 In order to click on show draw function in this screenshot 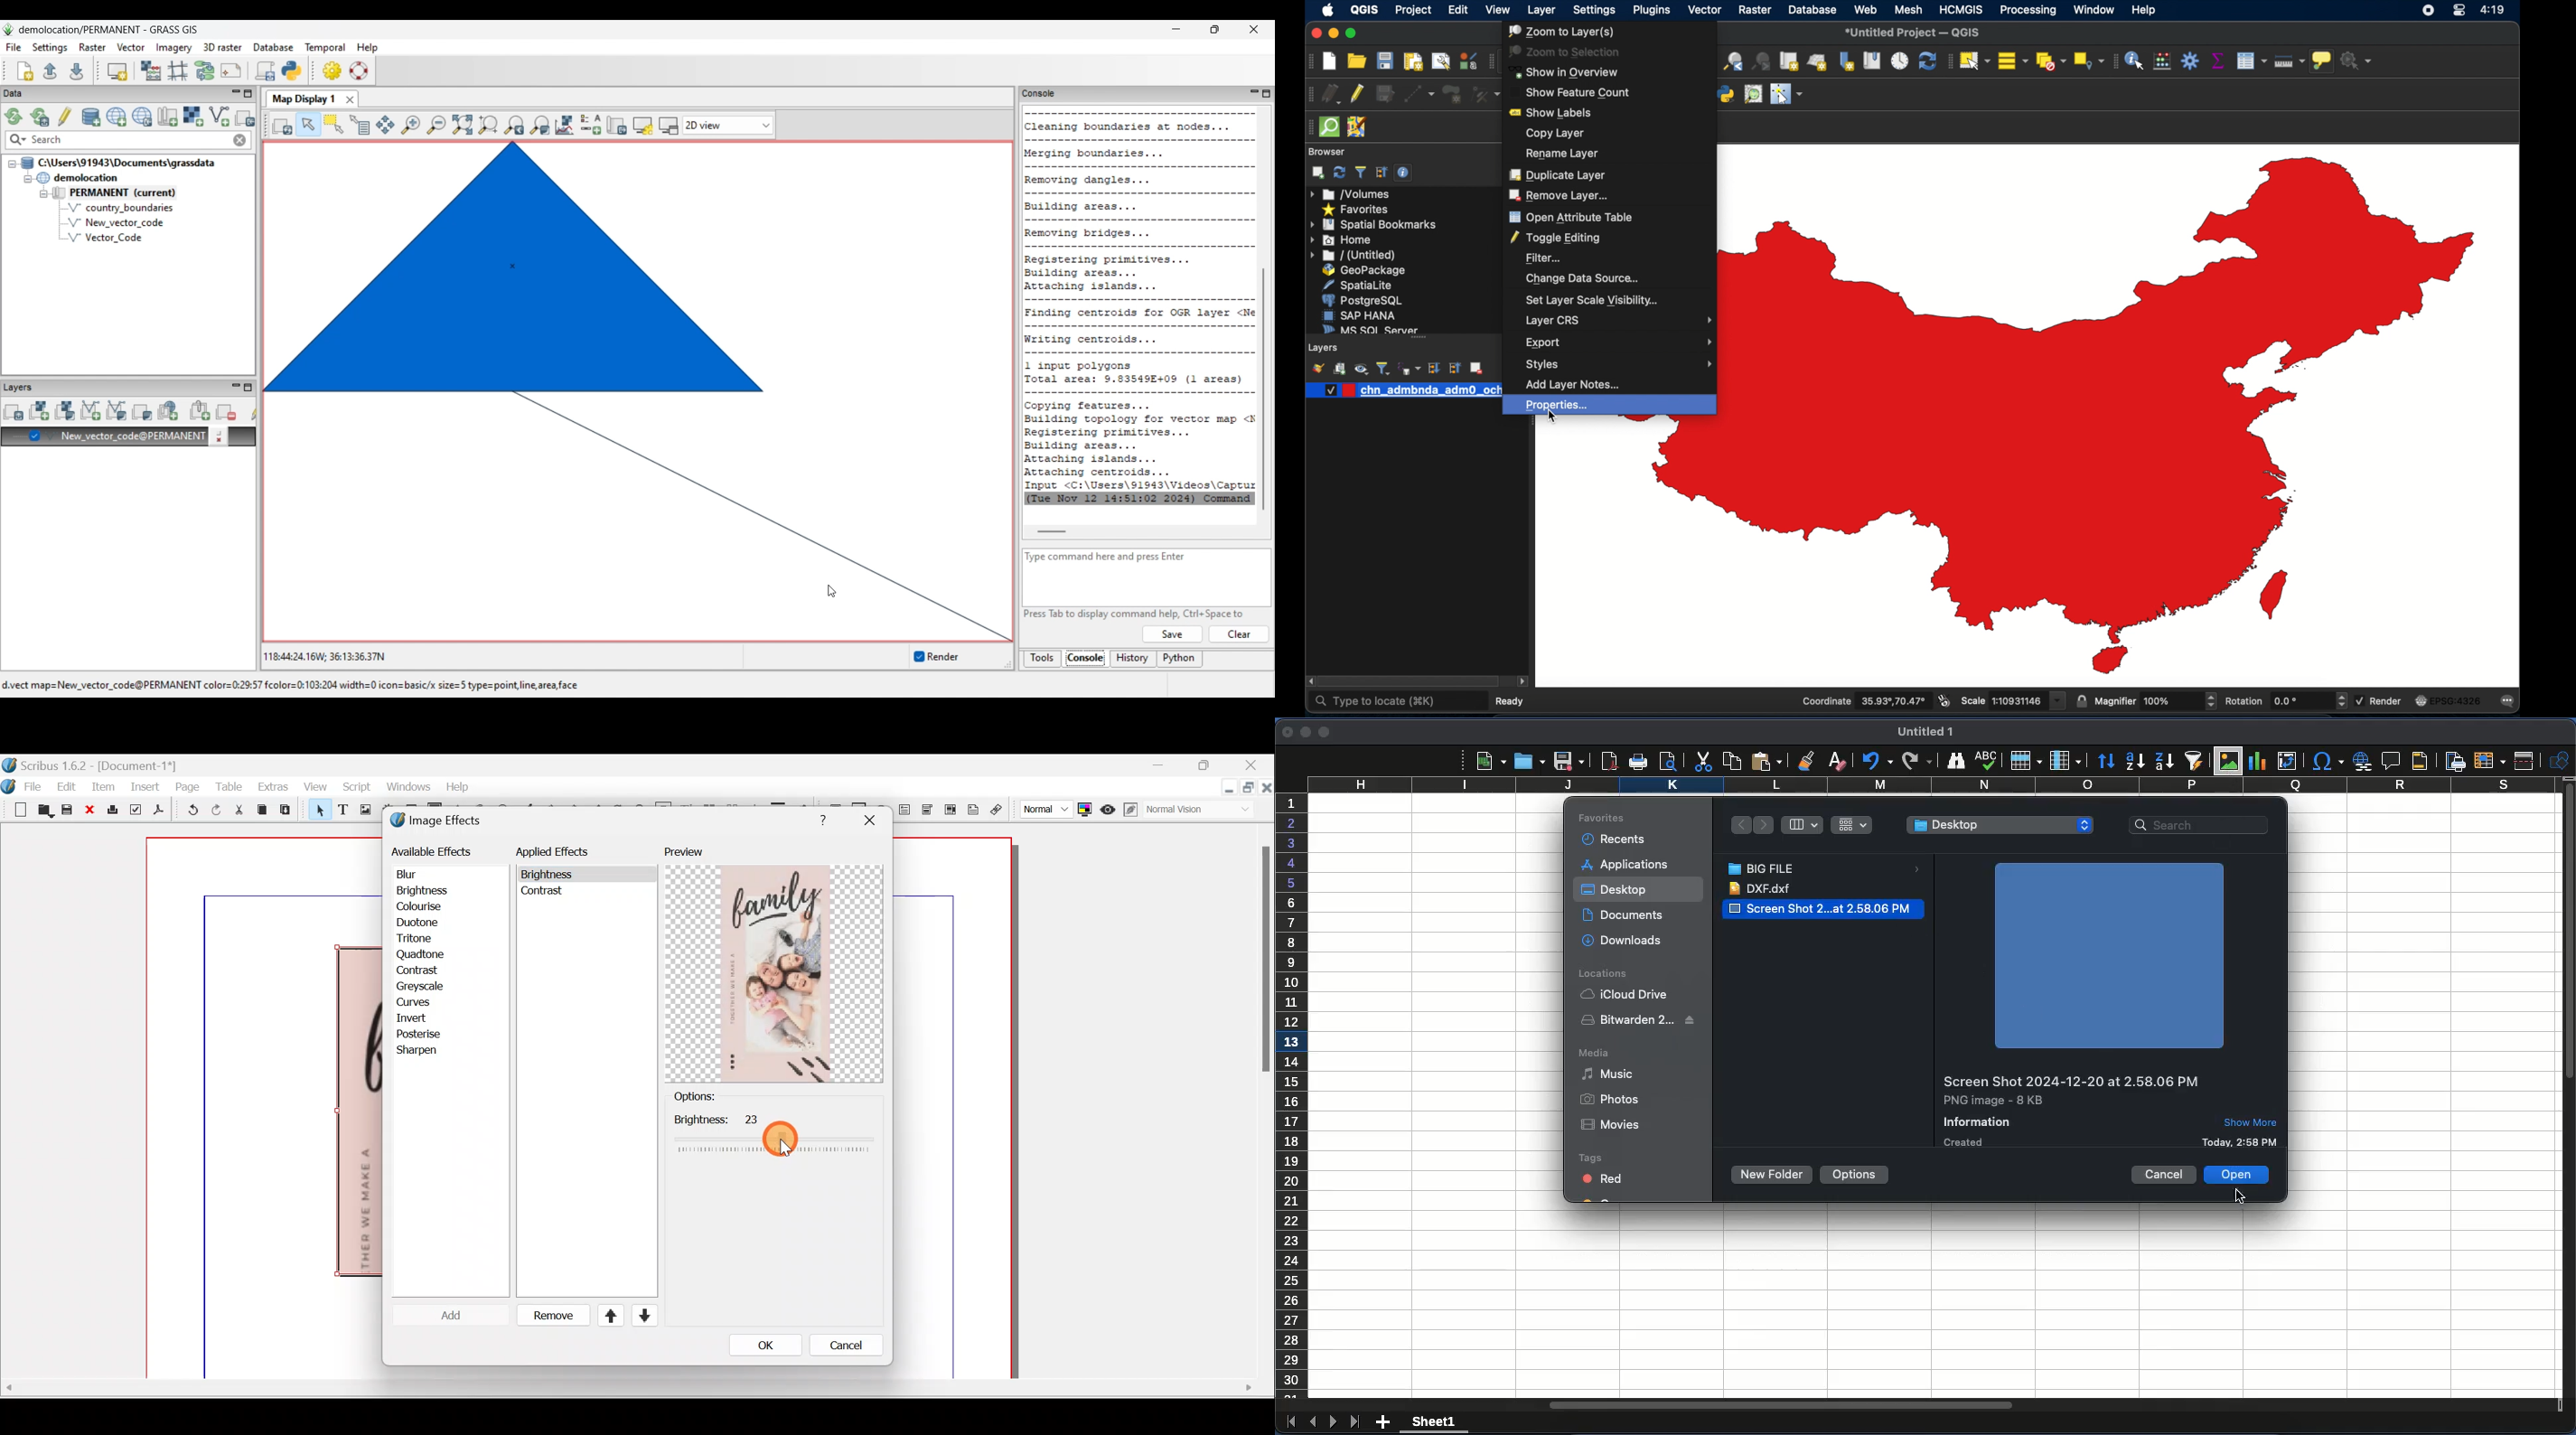, I will do `click(2559, 760)`.